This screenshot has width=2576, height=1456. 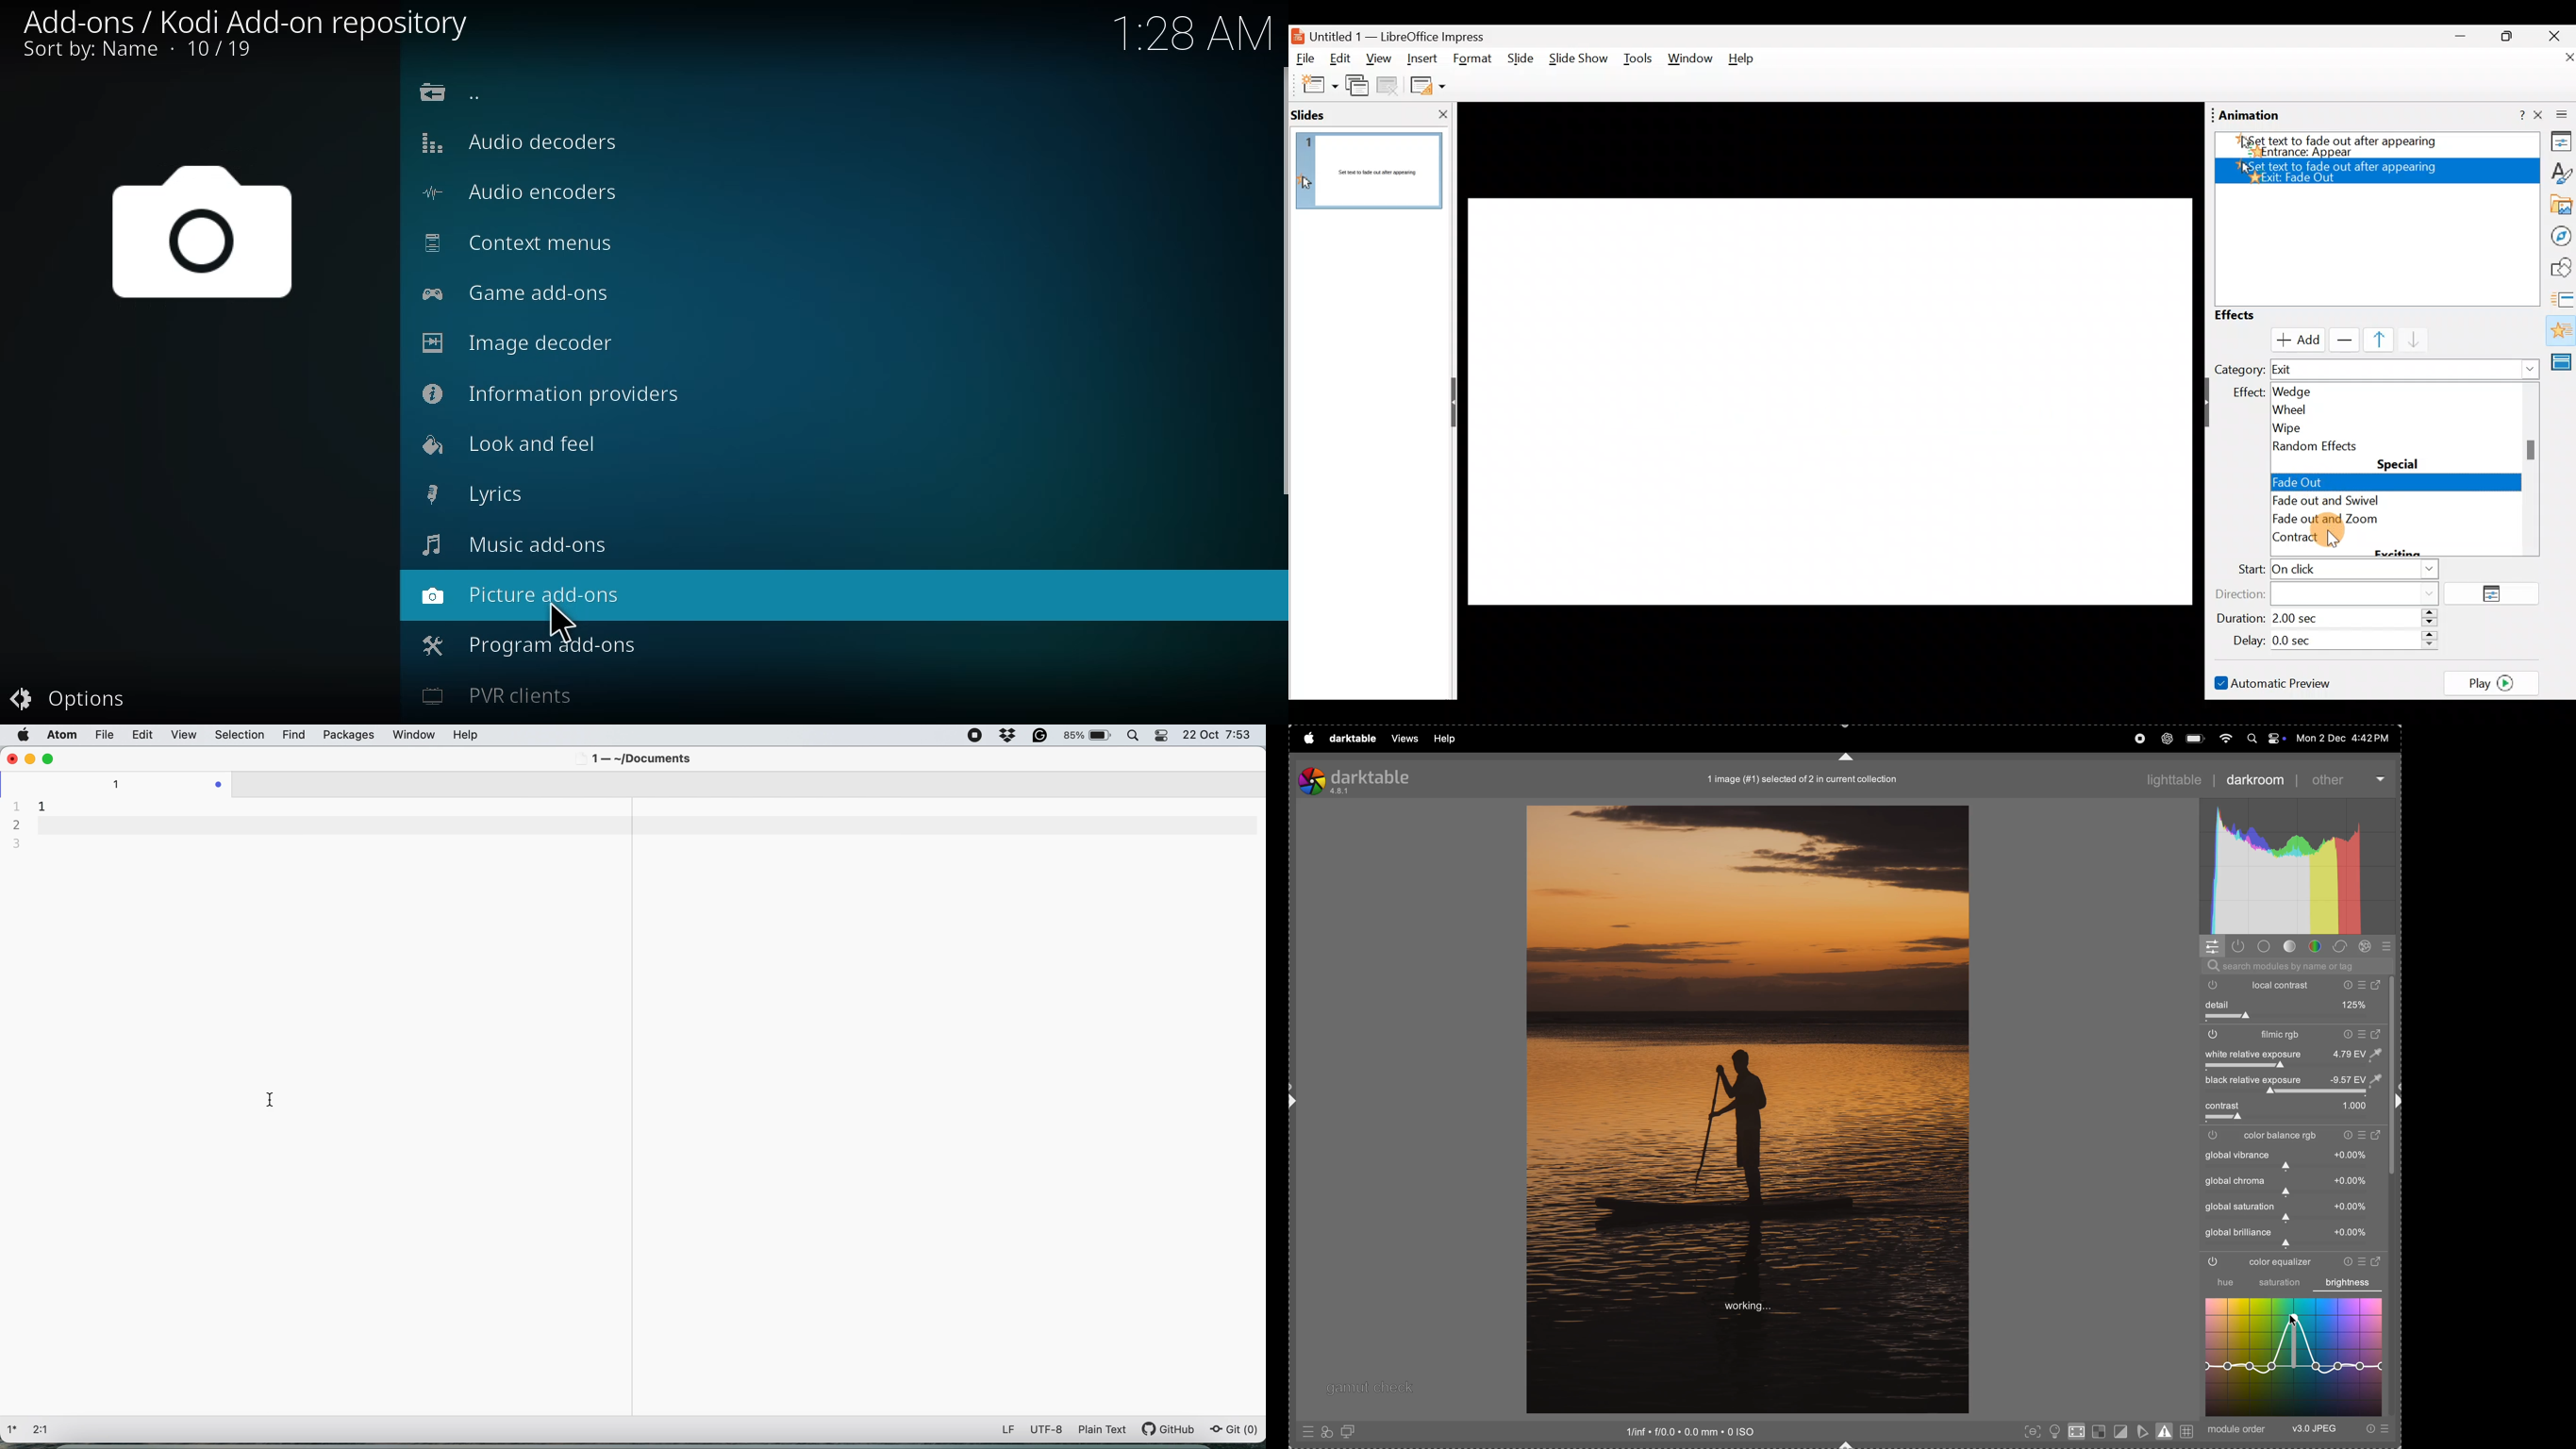 I want to click on toggle softproffing, so click(x=2143, y=1430).